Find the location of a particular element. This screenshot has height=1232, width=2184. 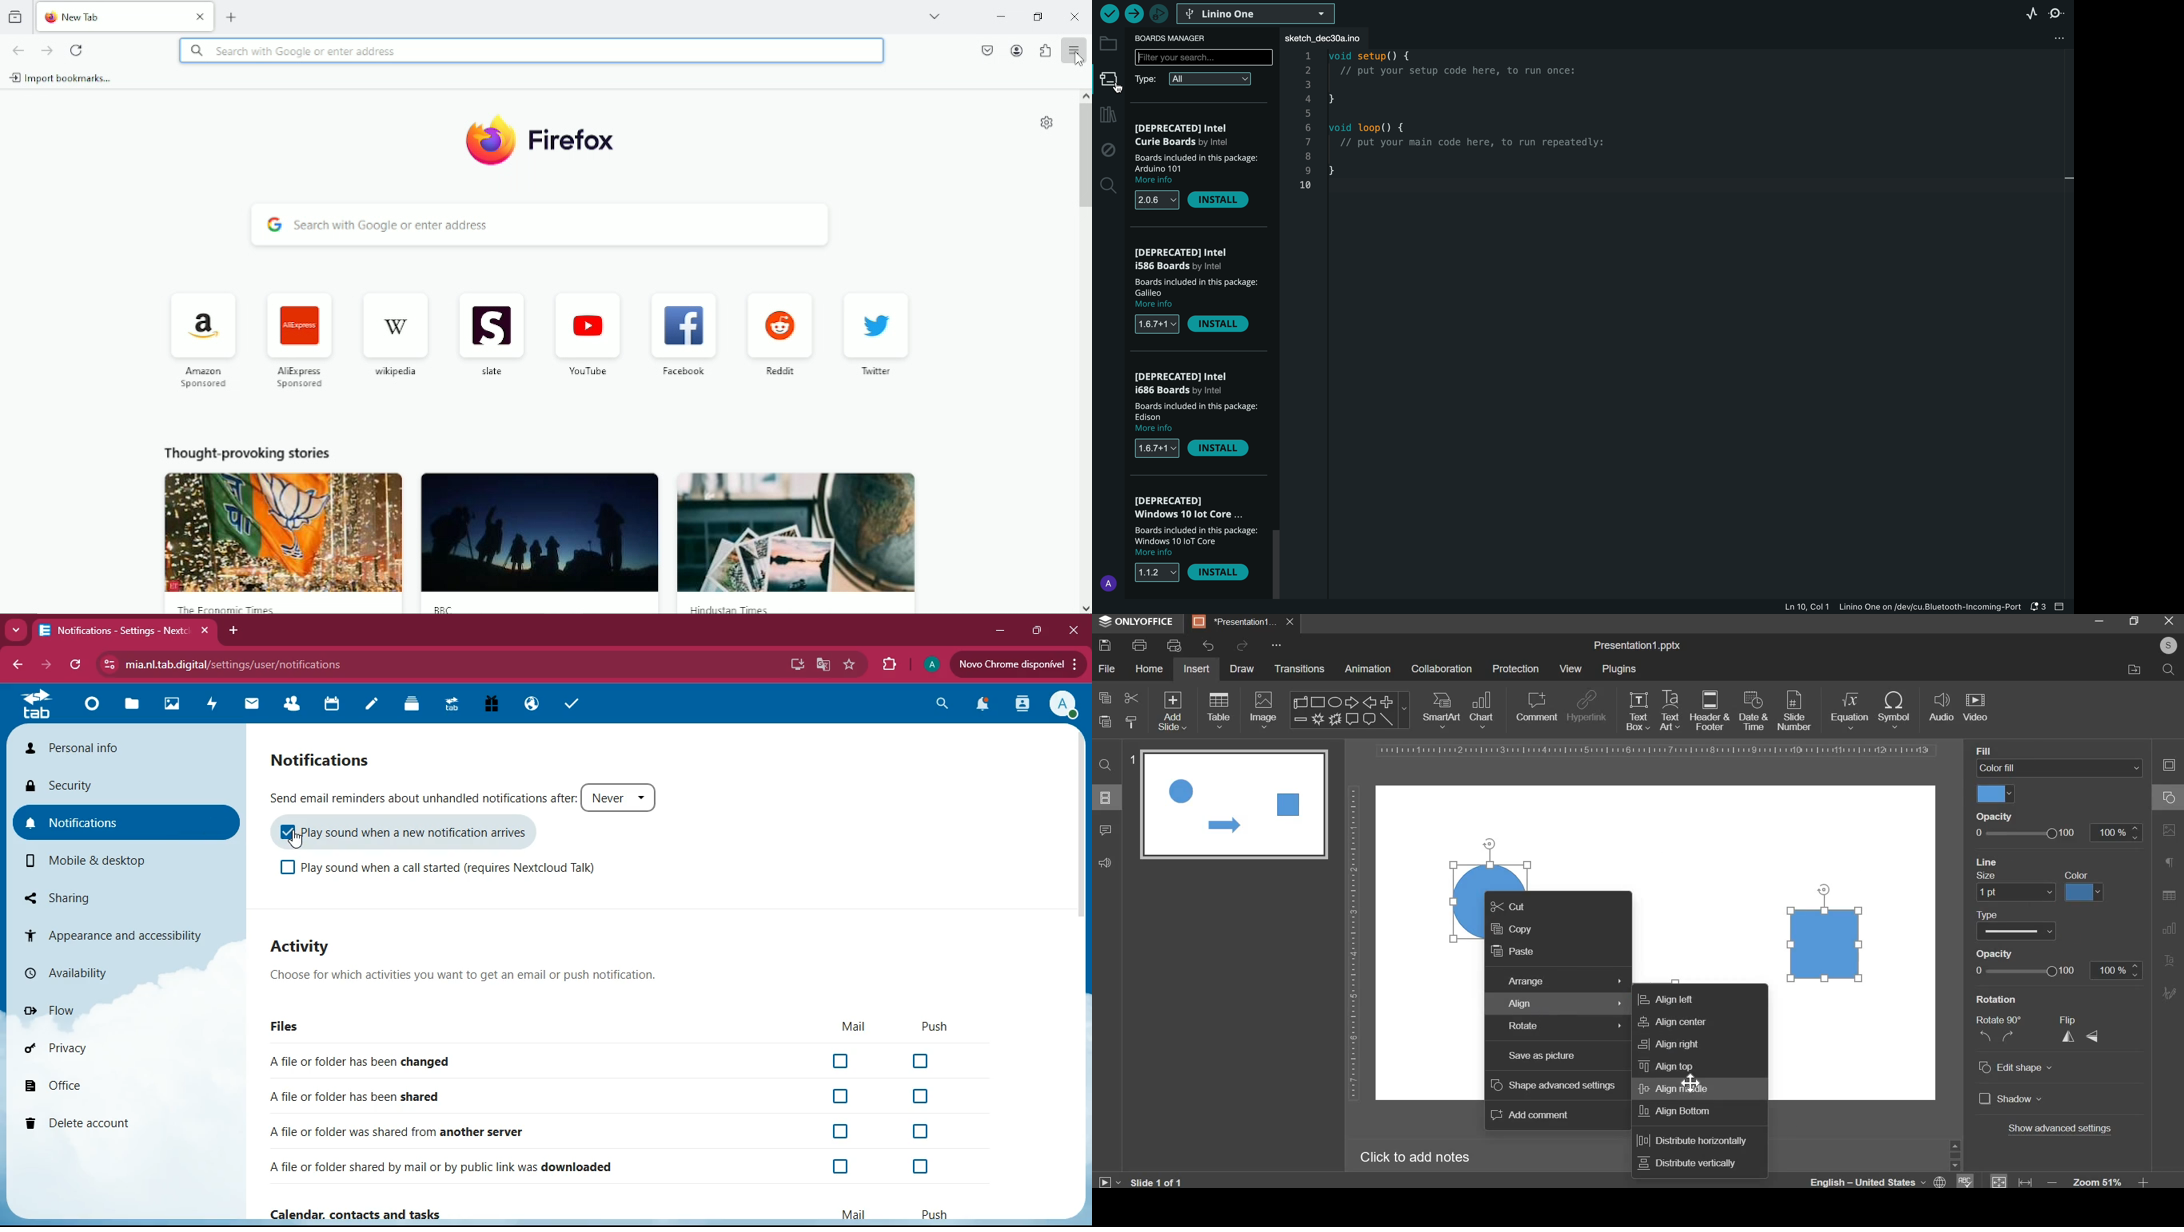

rotate is located at coordinates (1565, 1027).